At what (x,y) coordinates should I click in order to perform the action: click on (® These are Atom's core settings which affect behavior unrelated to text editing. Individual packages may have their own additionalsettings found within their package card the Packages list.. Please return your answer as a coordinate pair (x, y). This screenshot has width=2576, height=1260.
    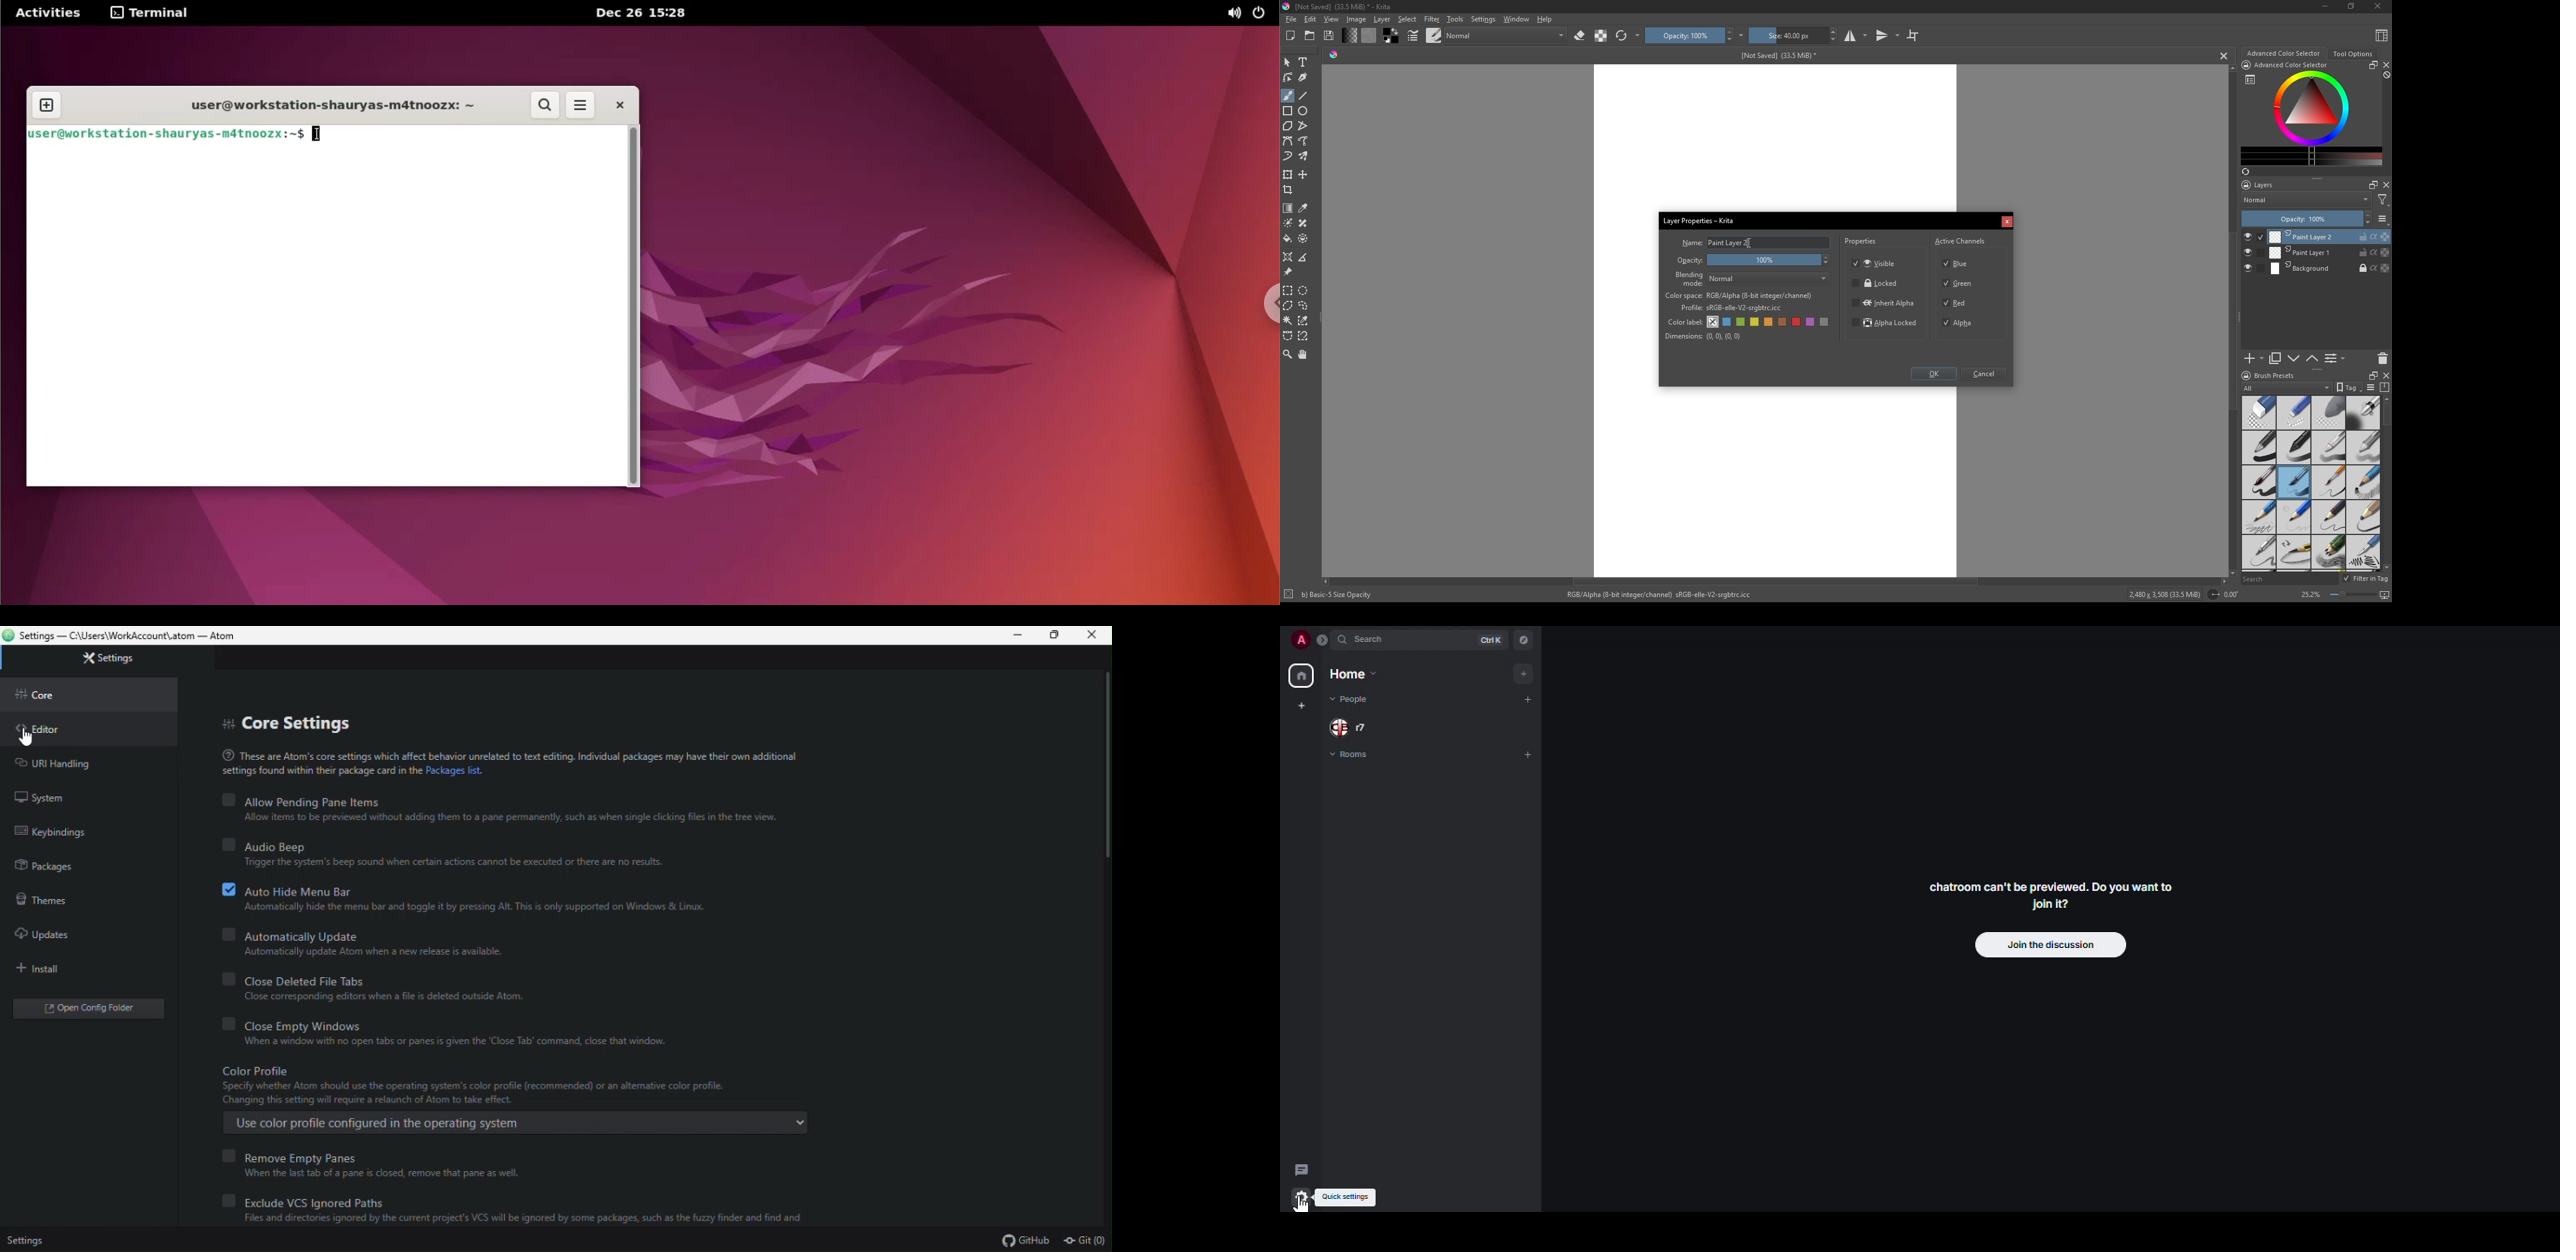
    Looking at the image, I should click on (508, 764).